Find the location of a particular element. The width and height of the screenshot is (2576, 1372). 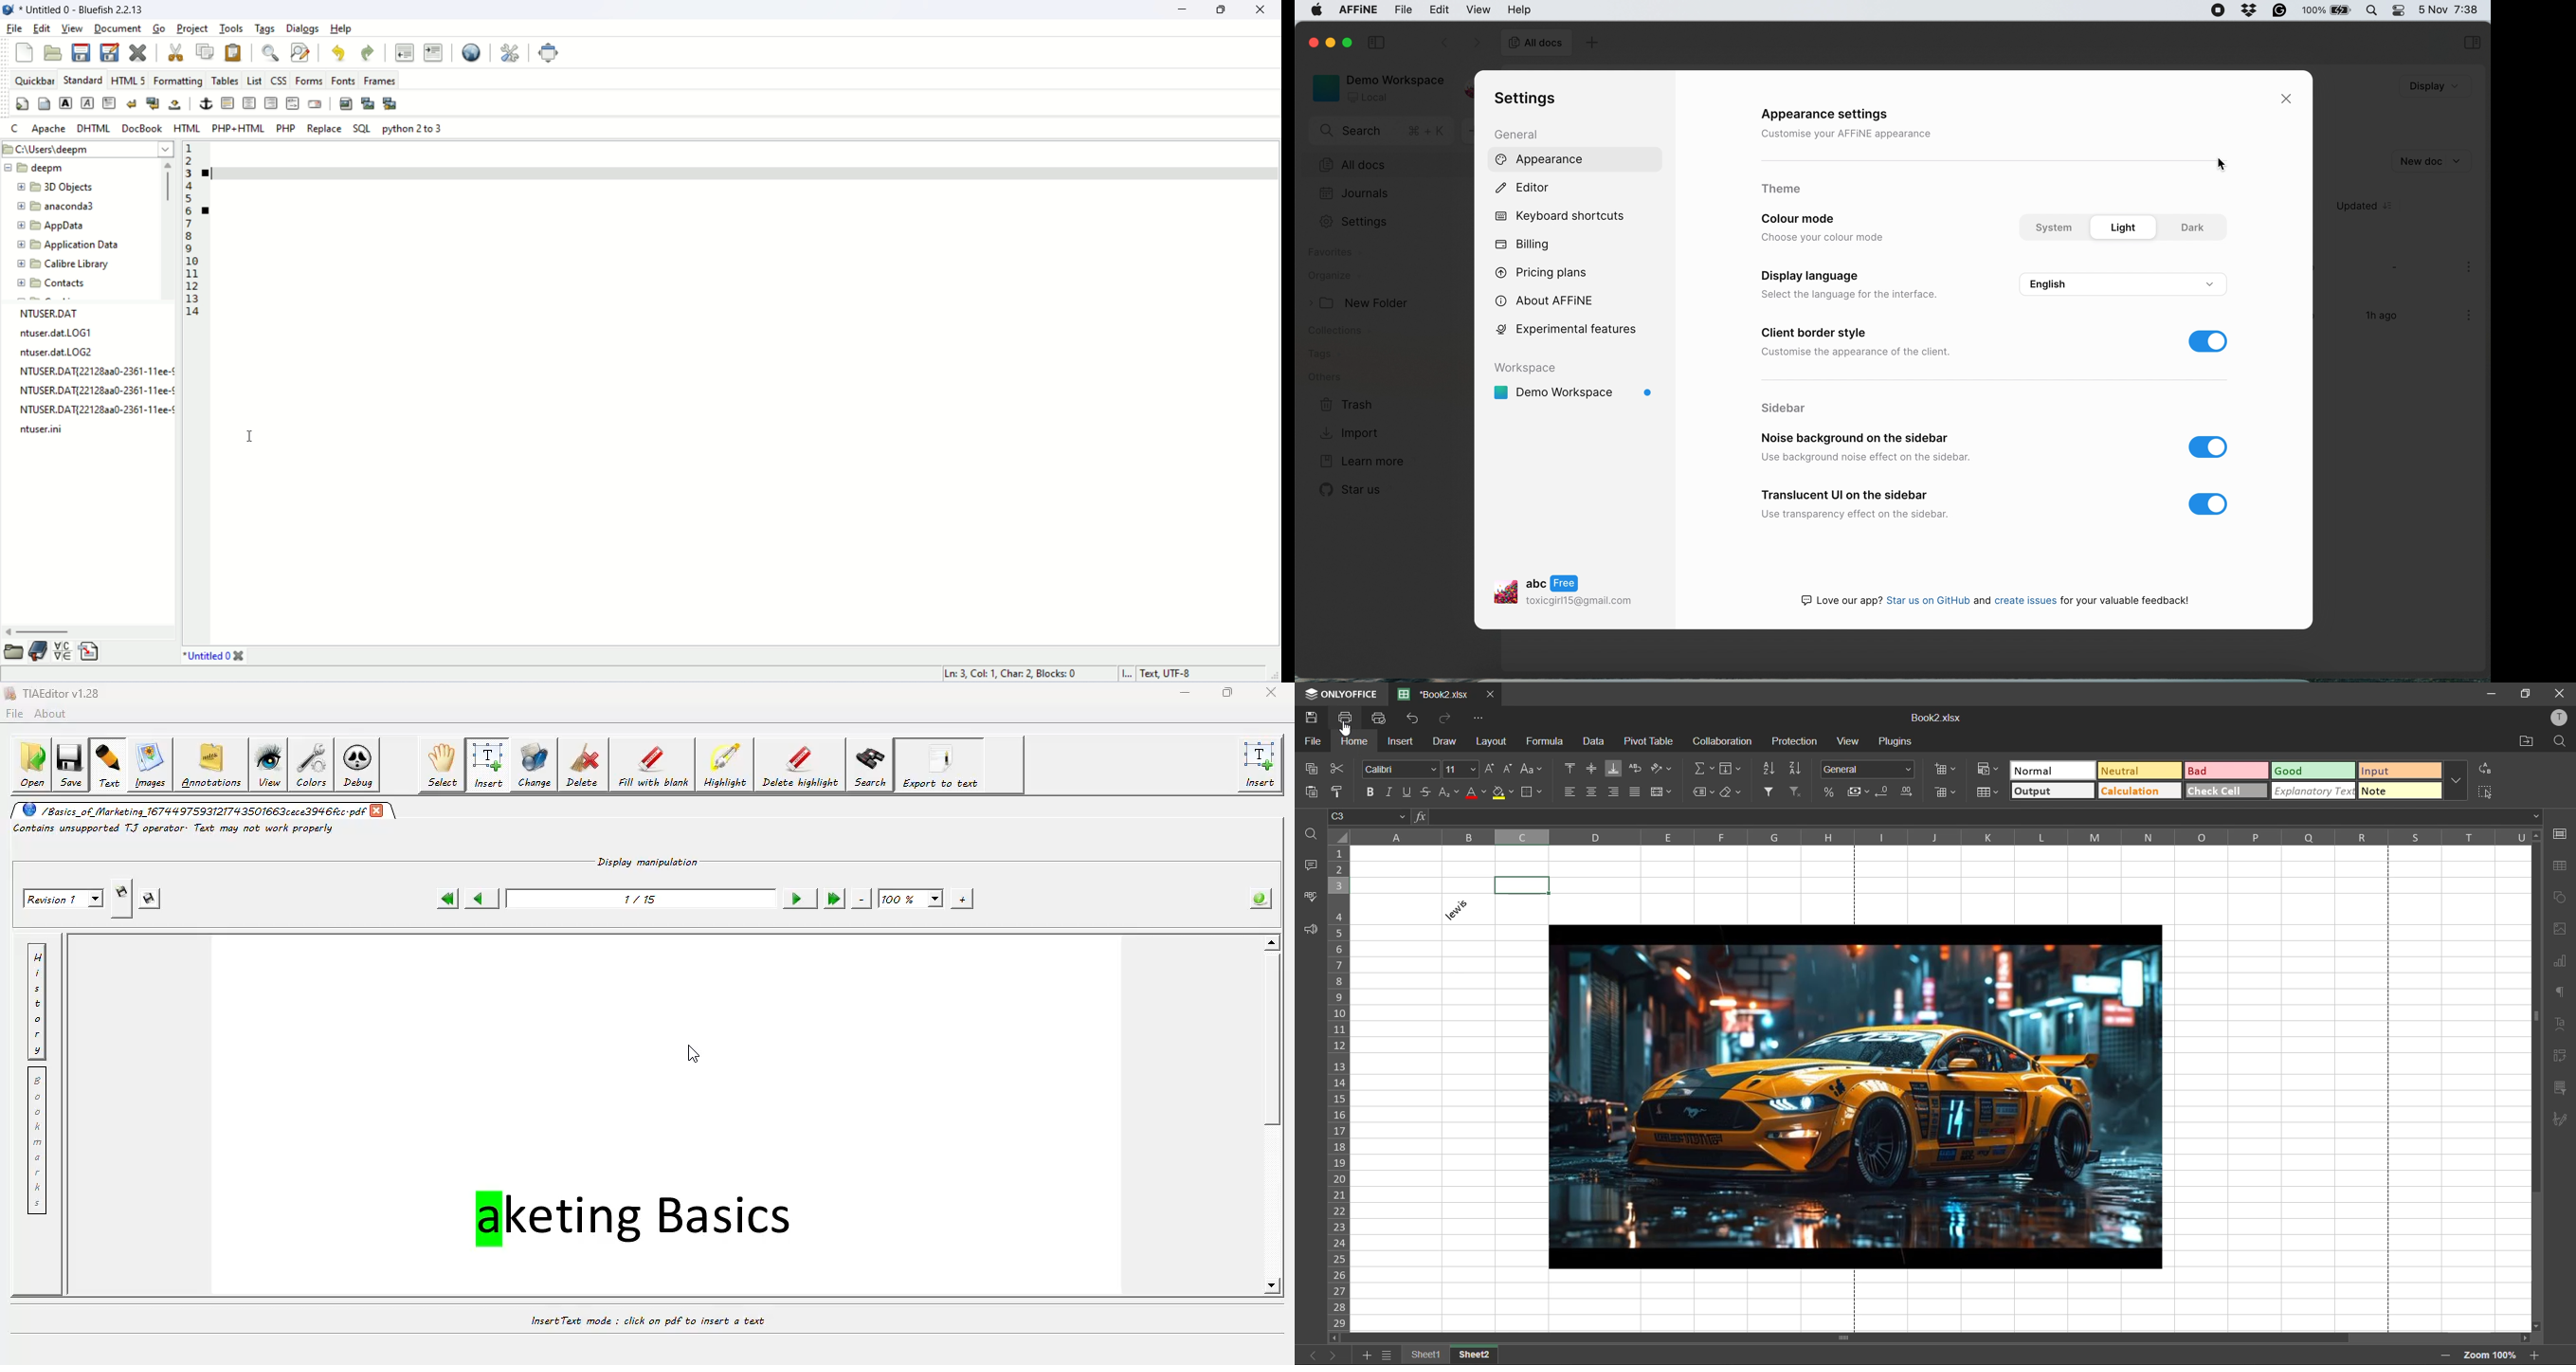

formula bar is located at coordinates (1976, 817).